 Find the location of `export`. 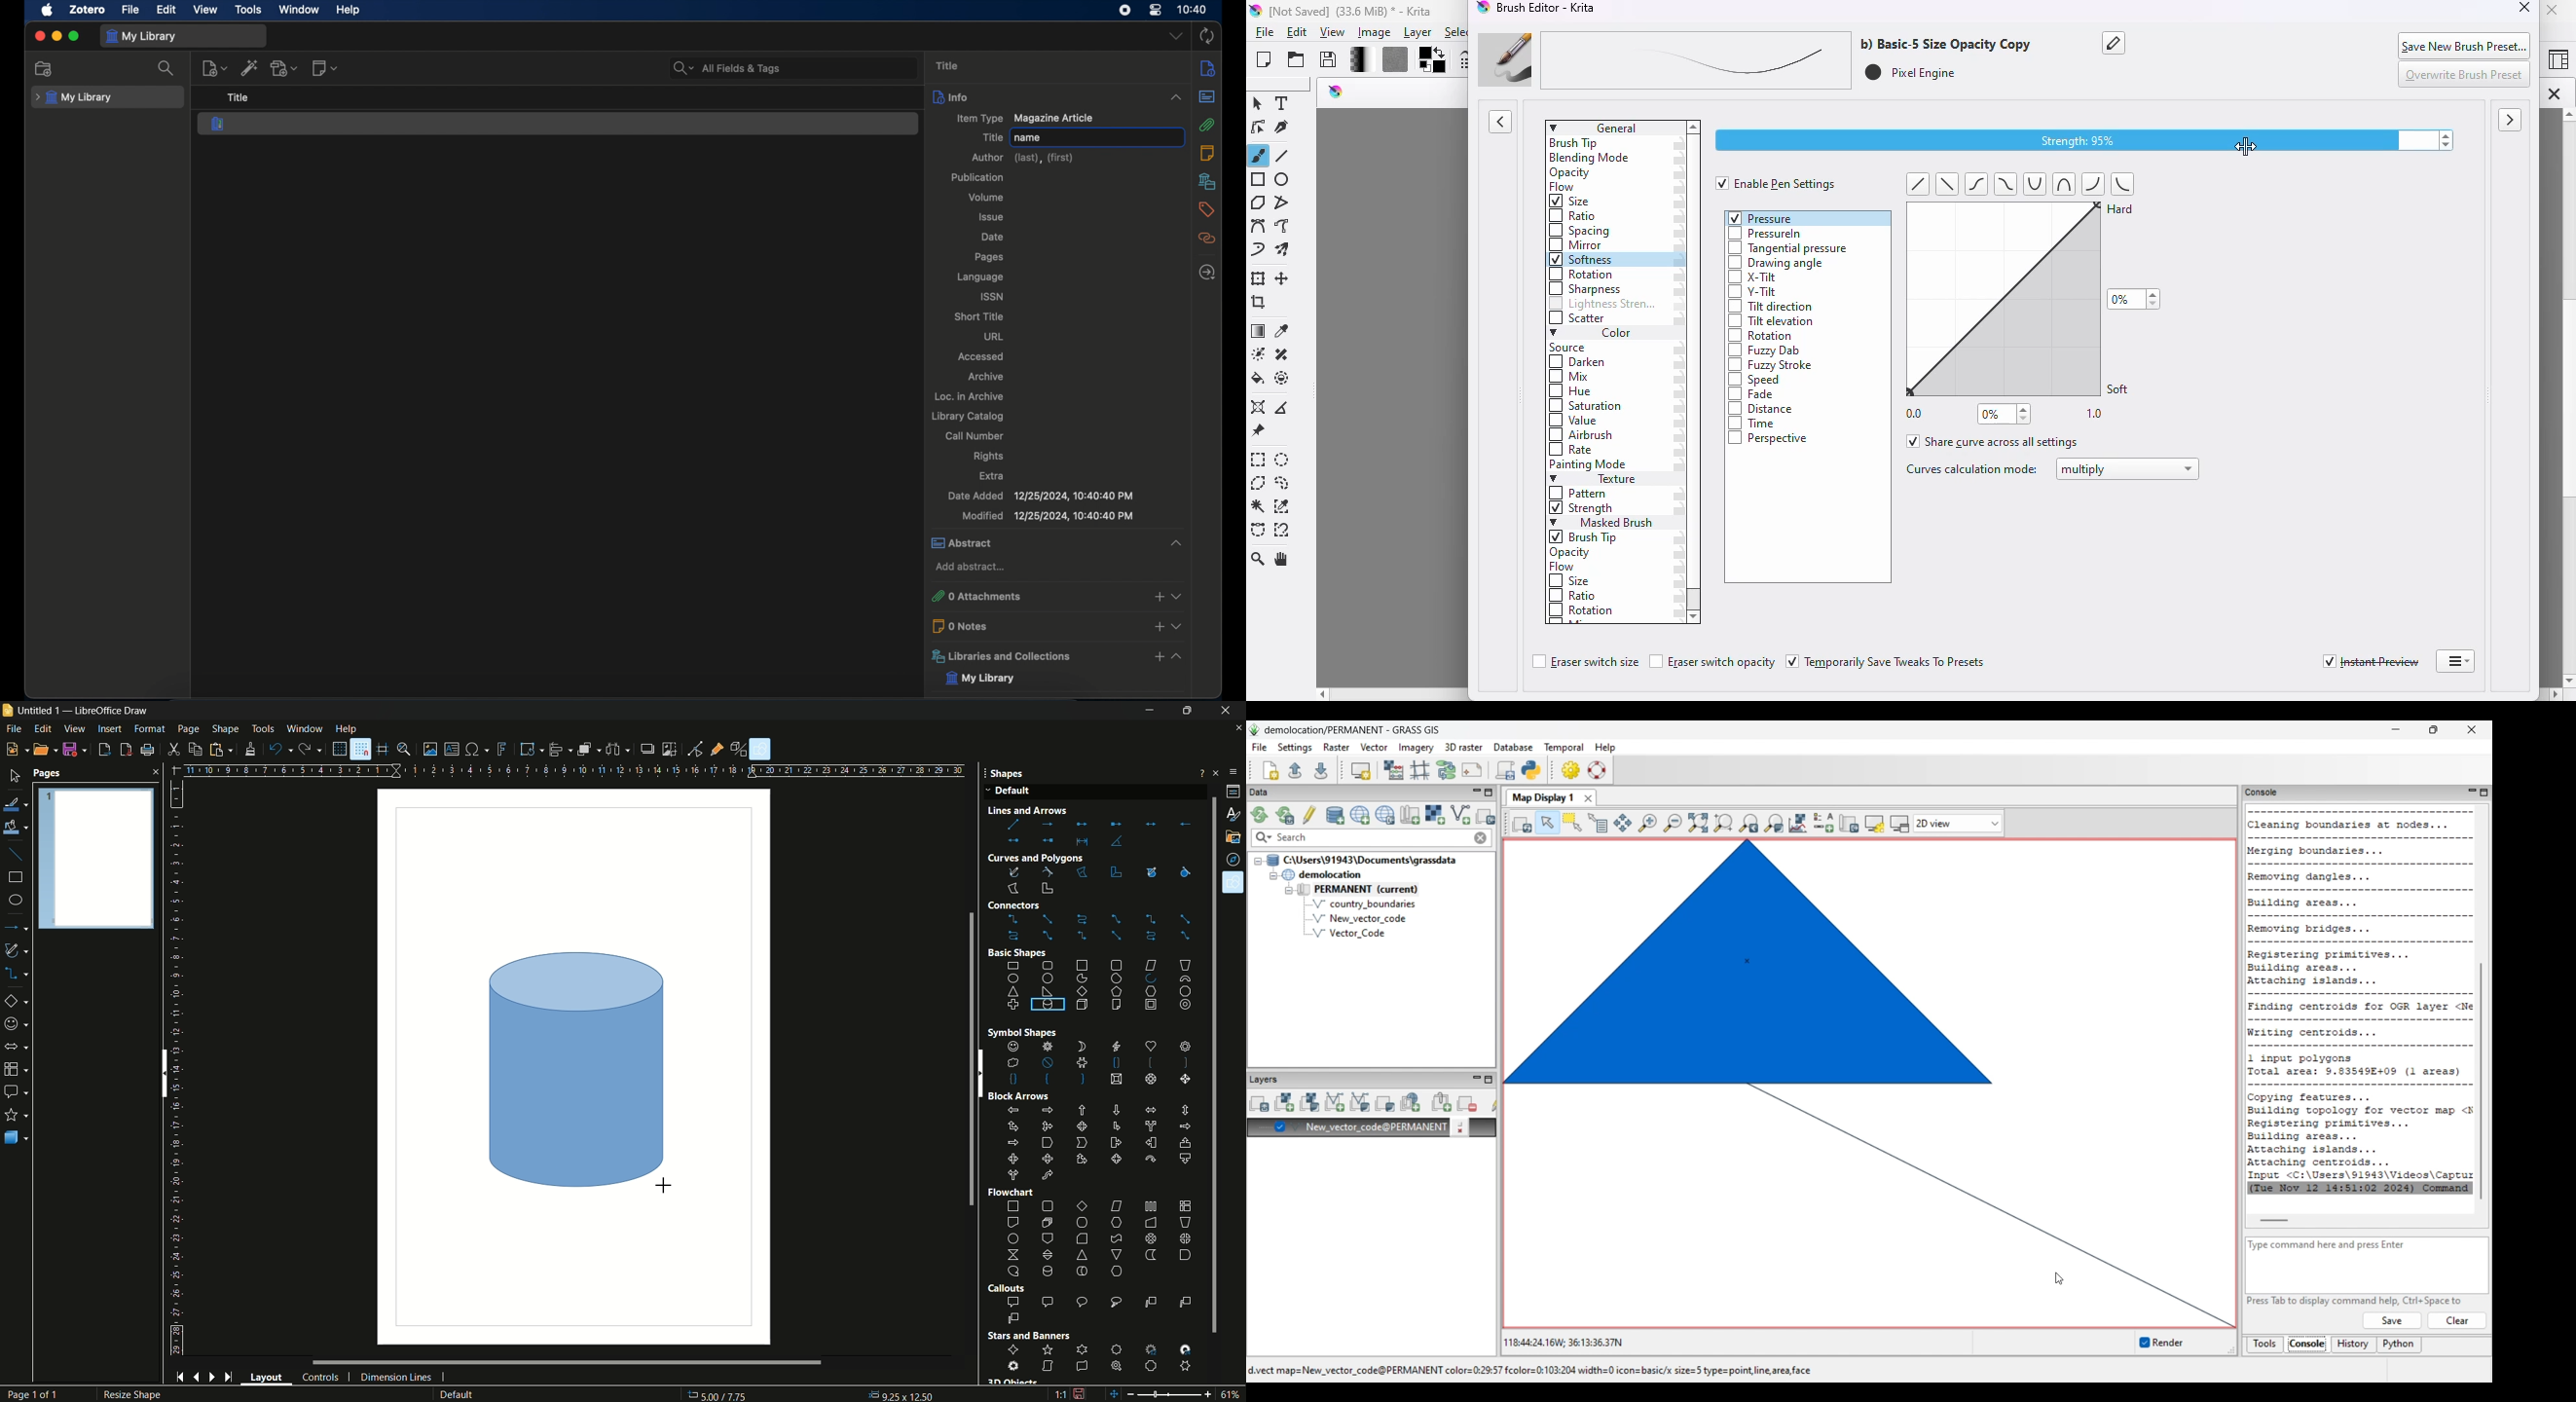

export is located at coordinates (105, 750).